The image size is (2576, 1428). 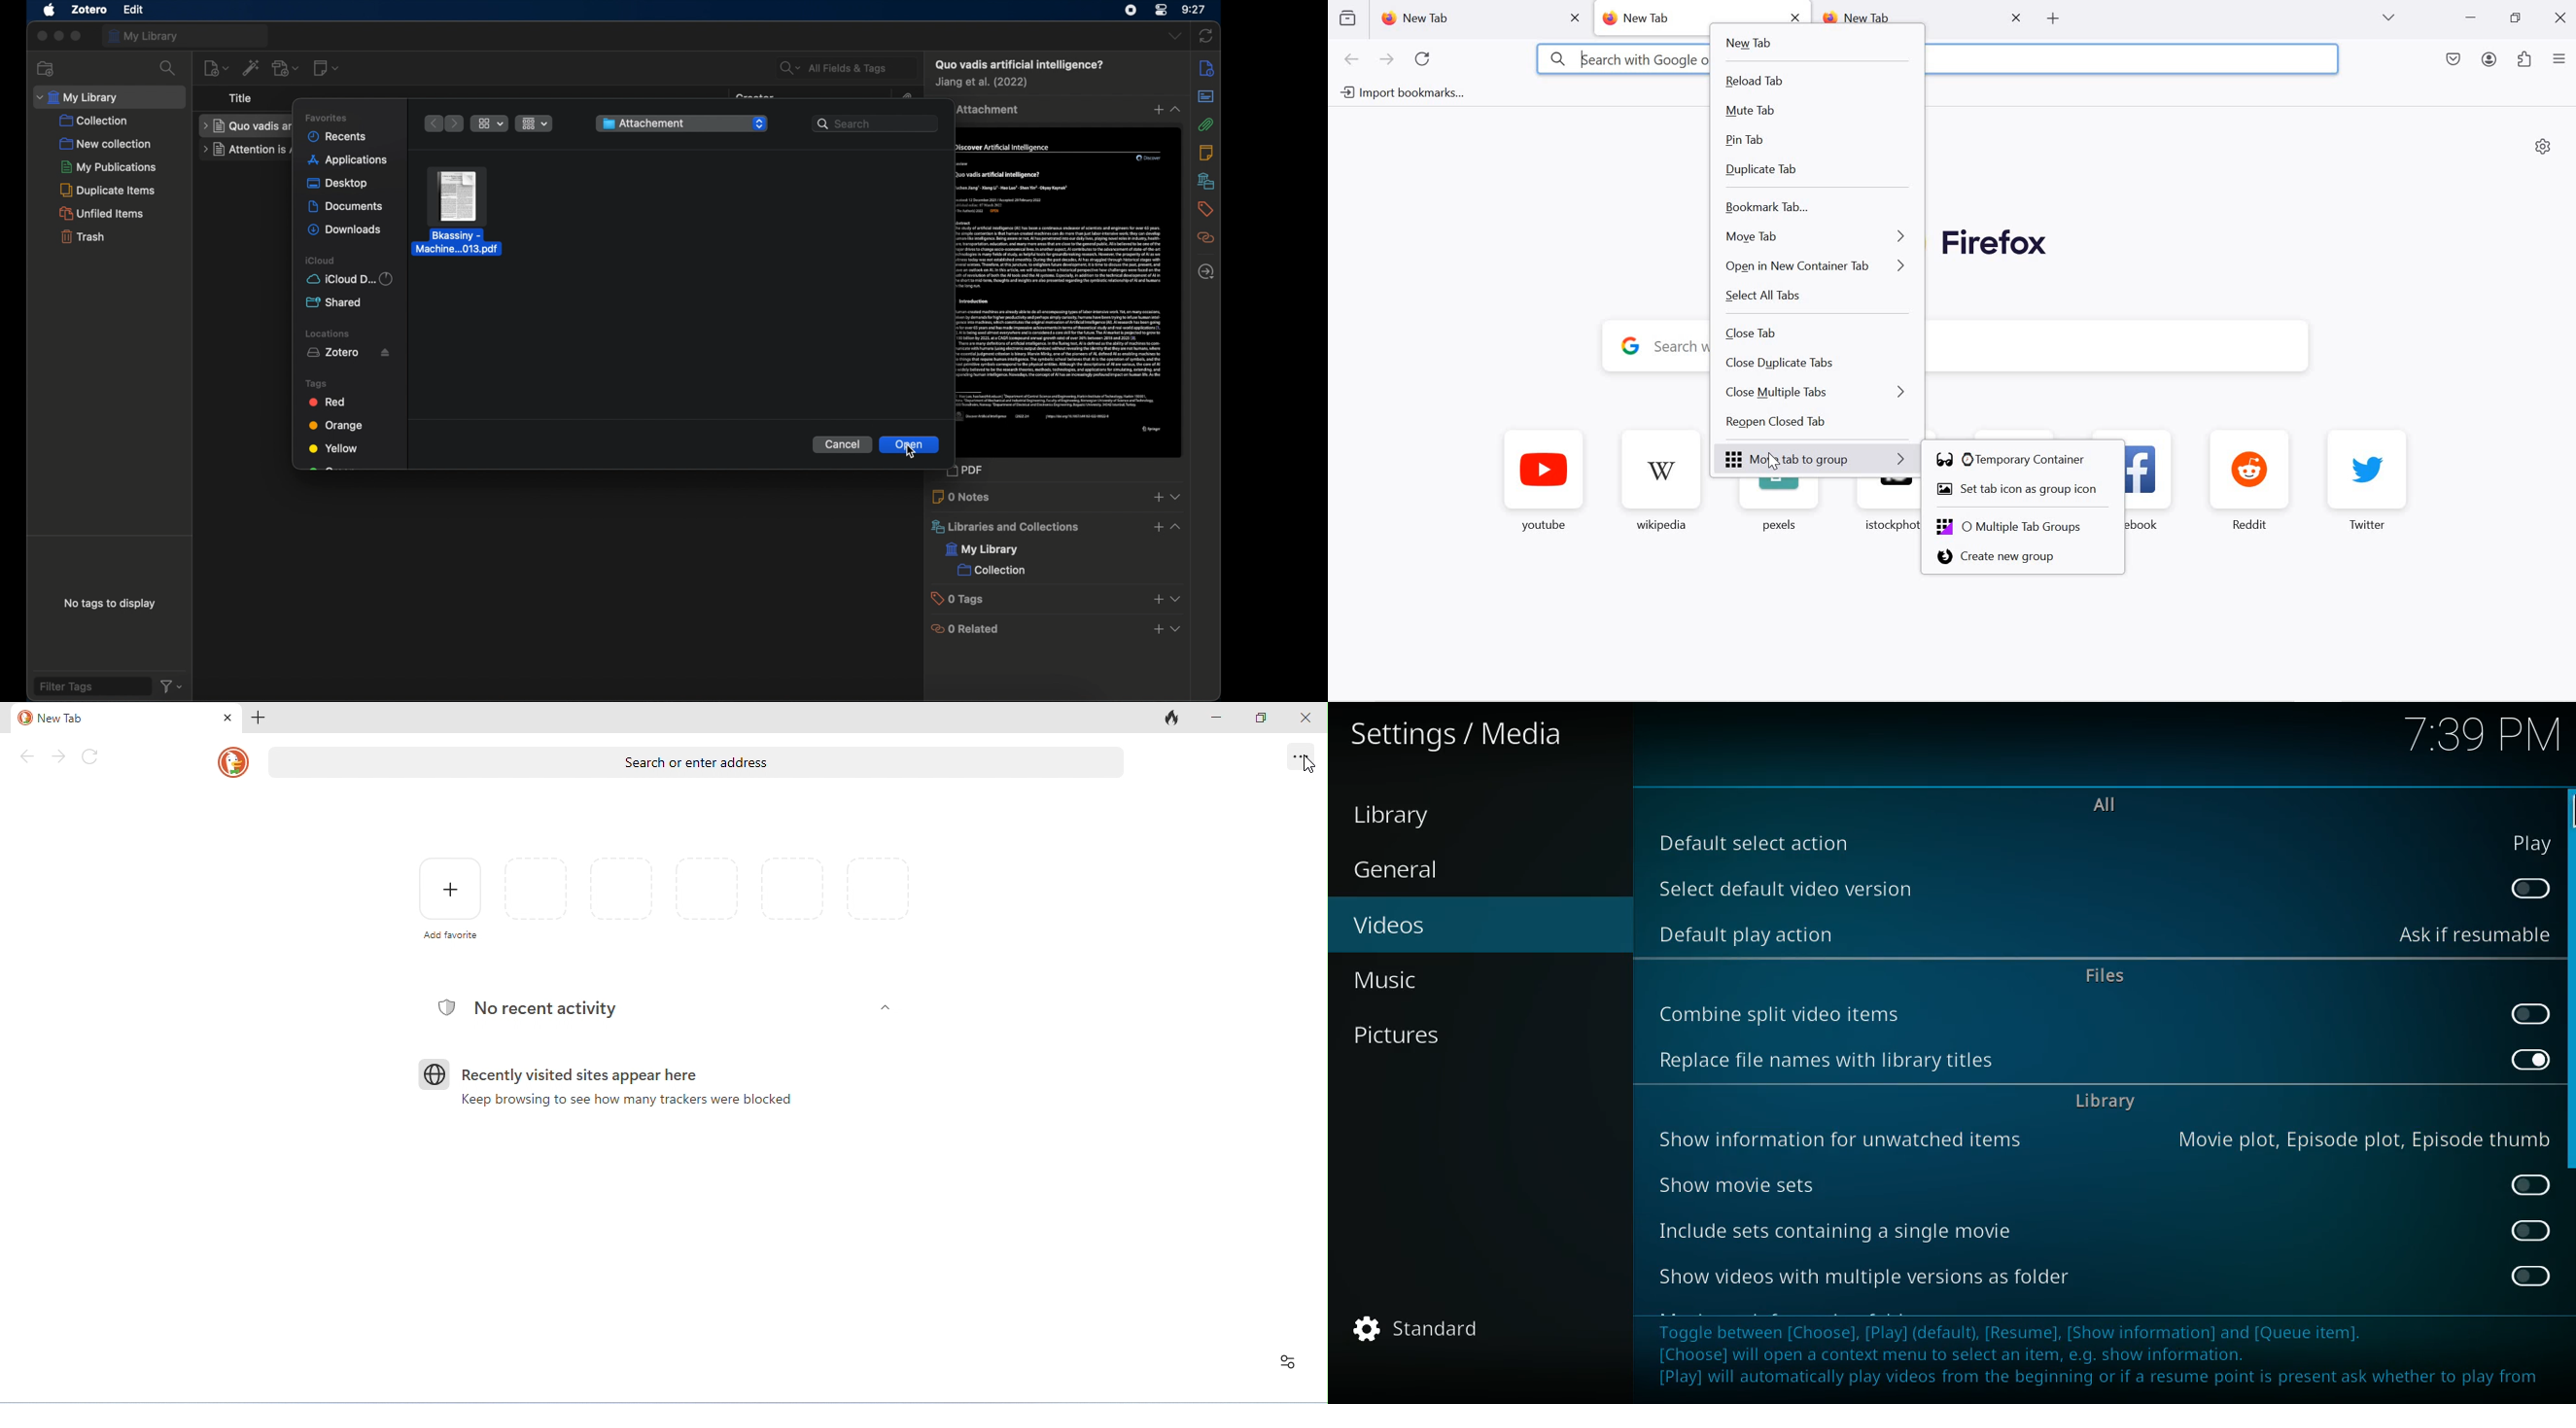 I want to click on cursor, so click(x=1308, y=765).